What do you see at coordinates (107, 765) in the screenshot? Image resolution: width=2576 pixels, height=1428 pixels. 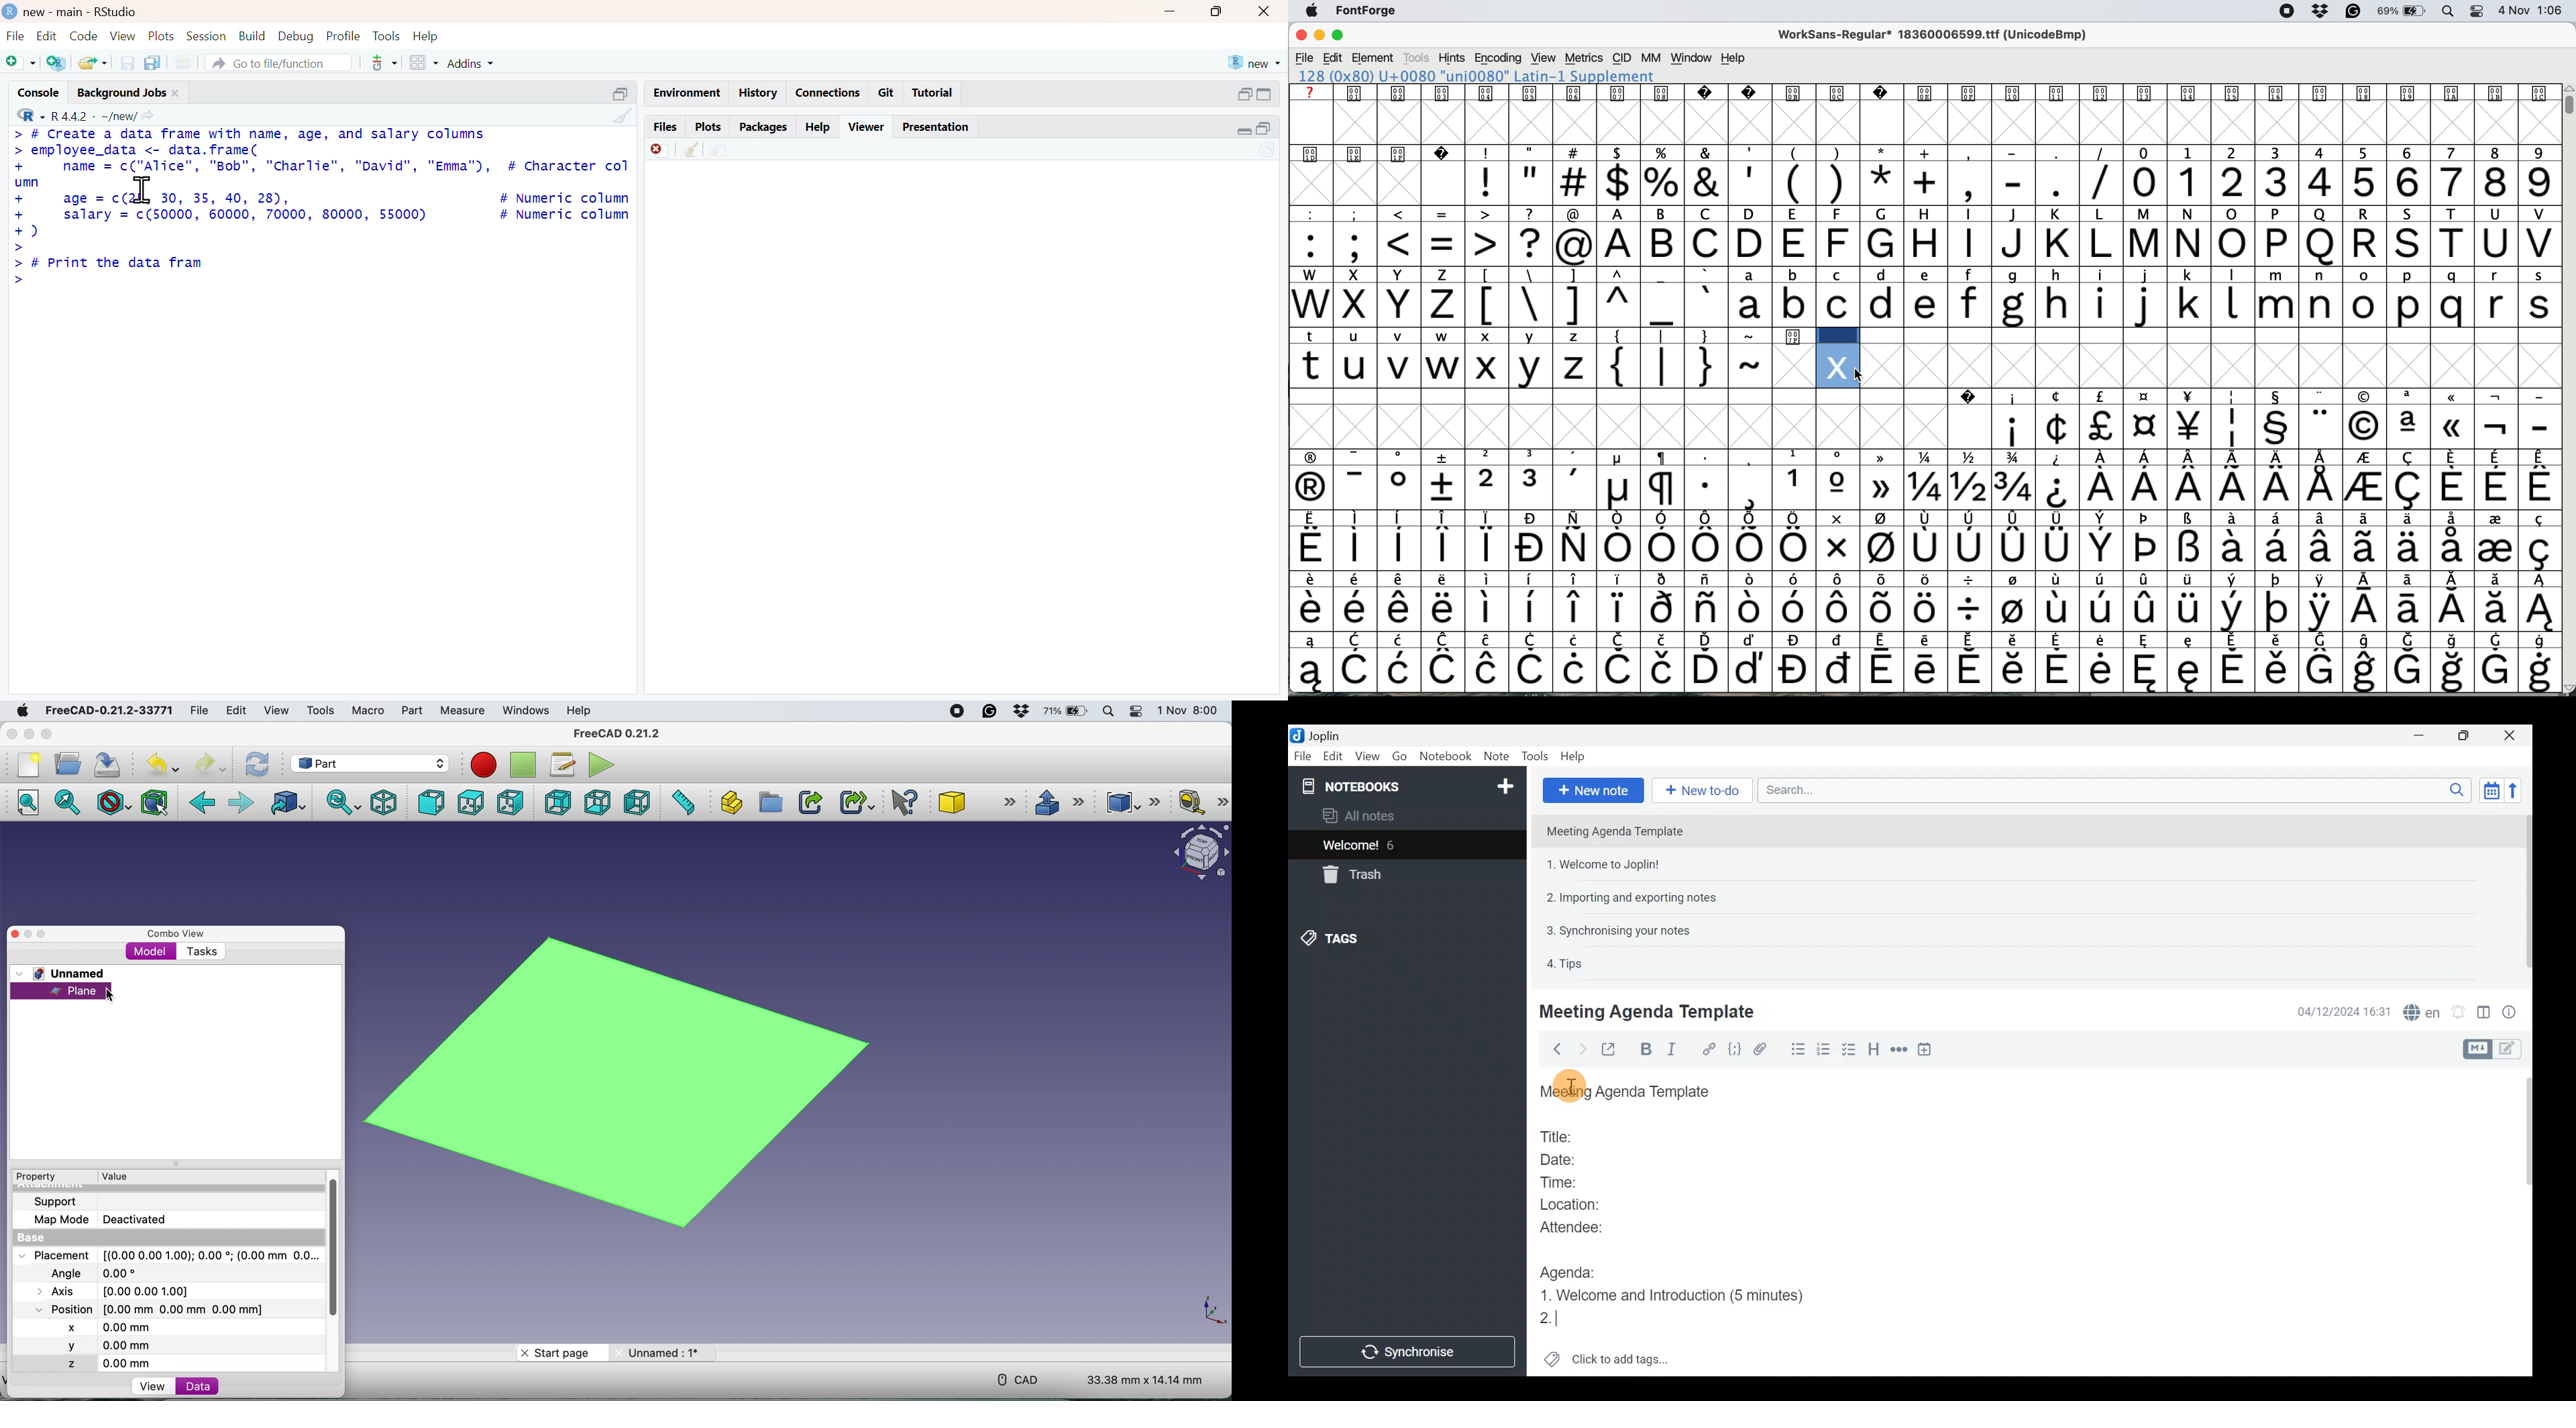 I see `save` at bounding box center [107, 765].